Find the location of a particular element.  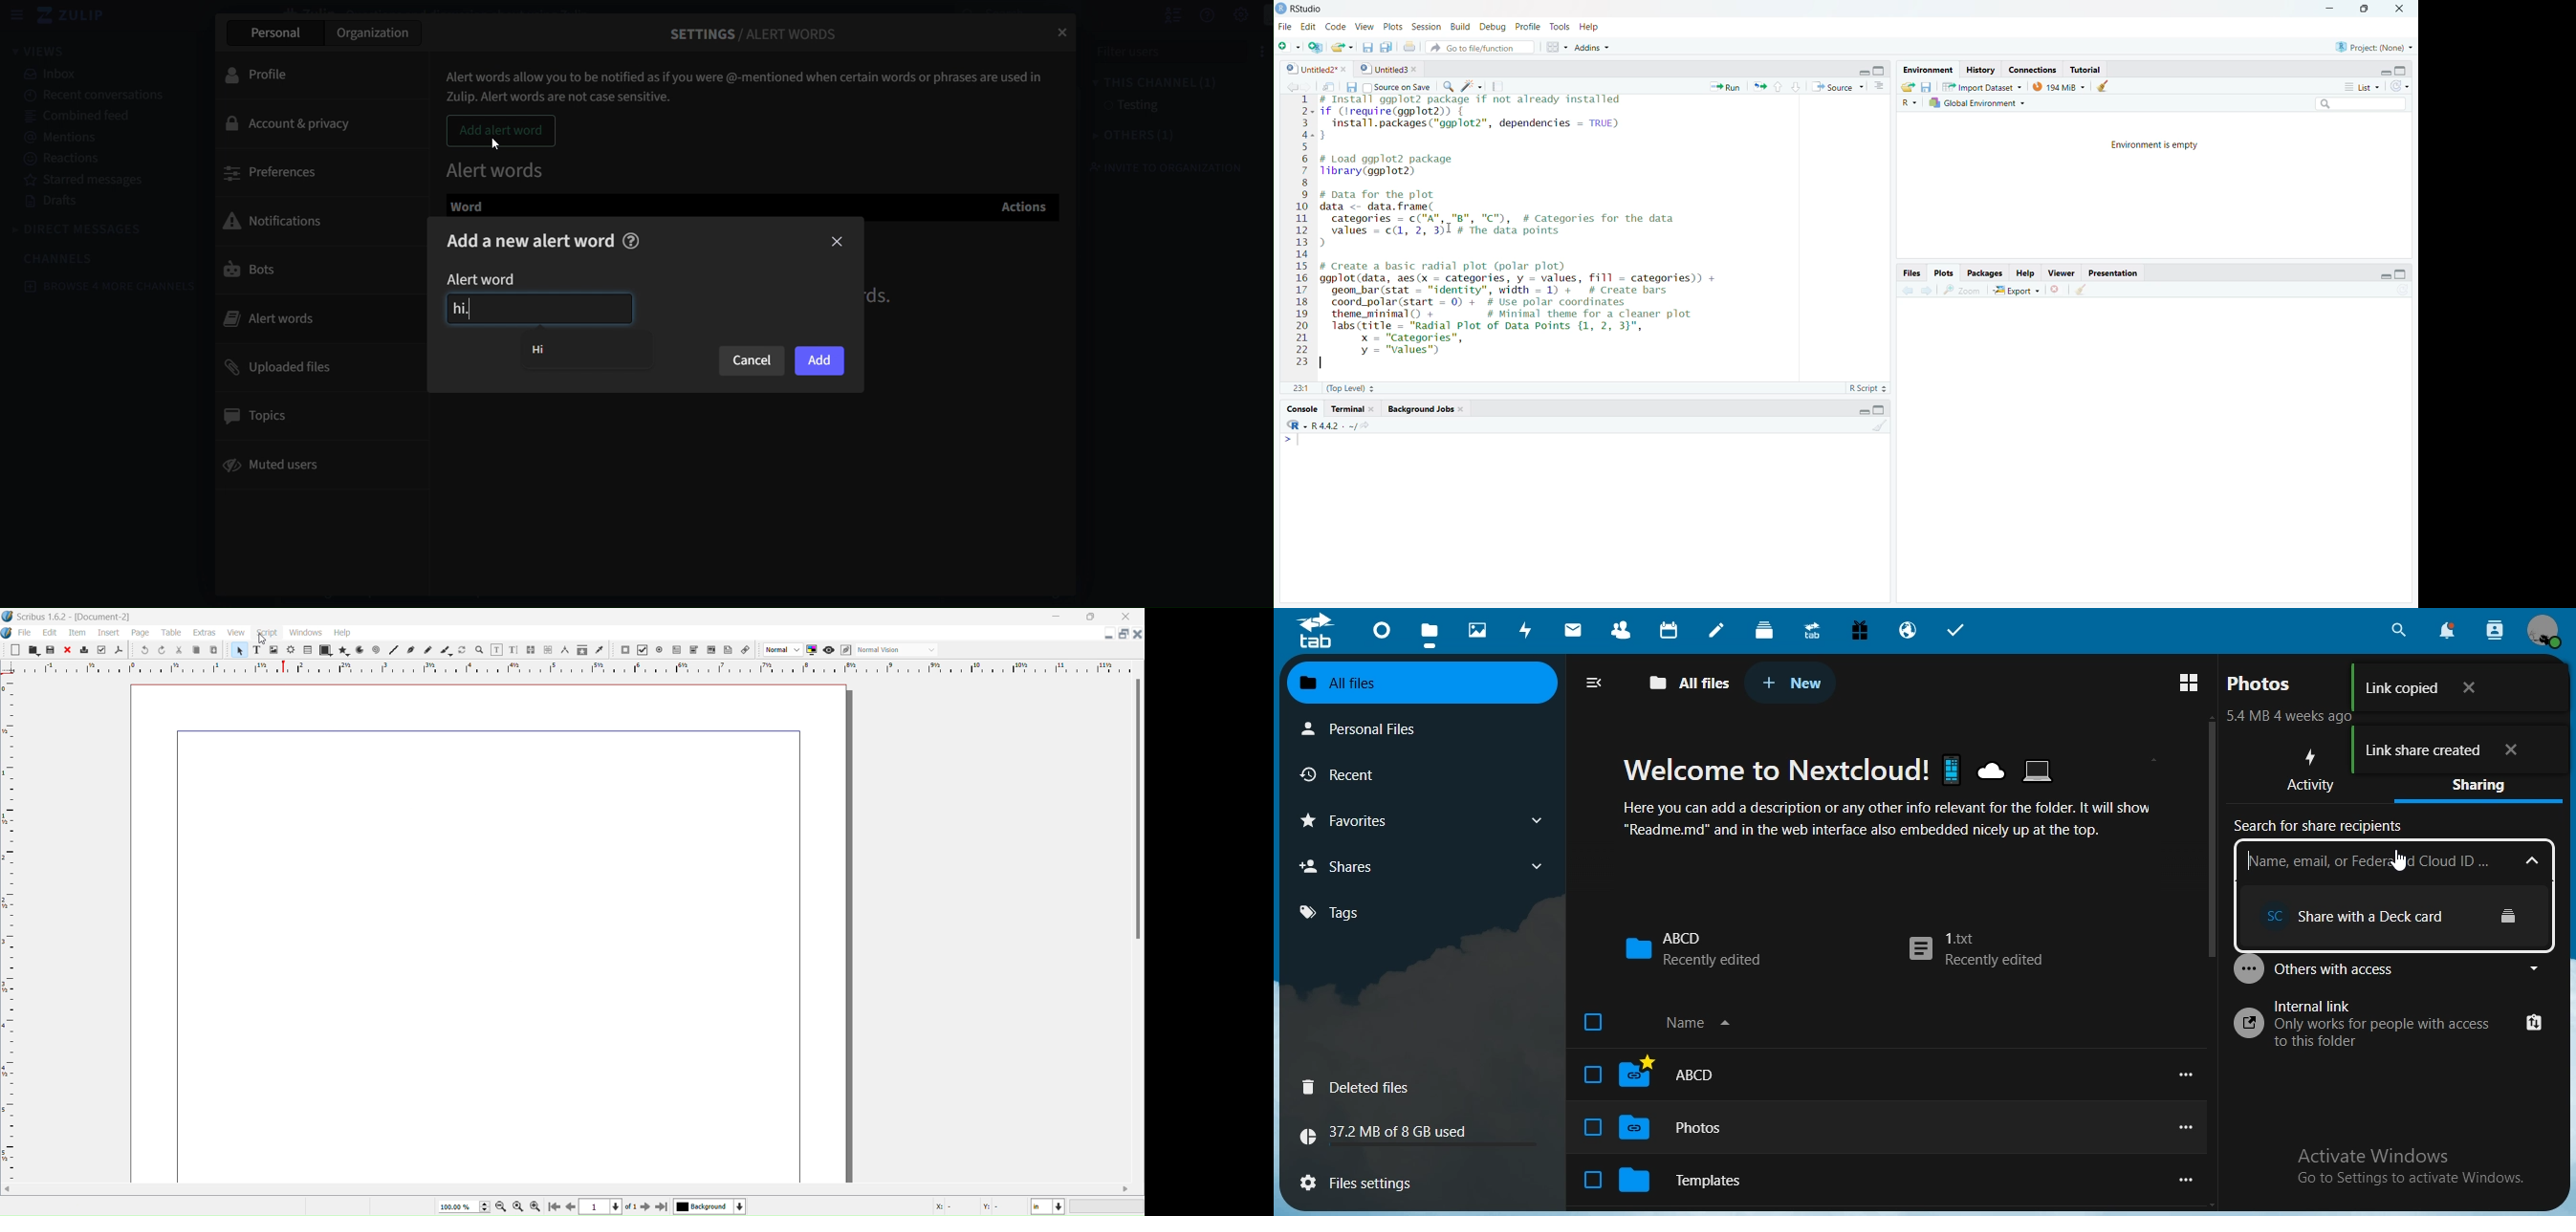

move back is located at coordinates (1909, 290).